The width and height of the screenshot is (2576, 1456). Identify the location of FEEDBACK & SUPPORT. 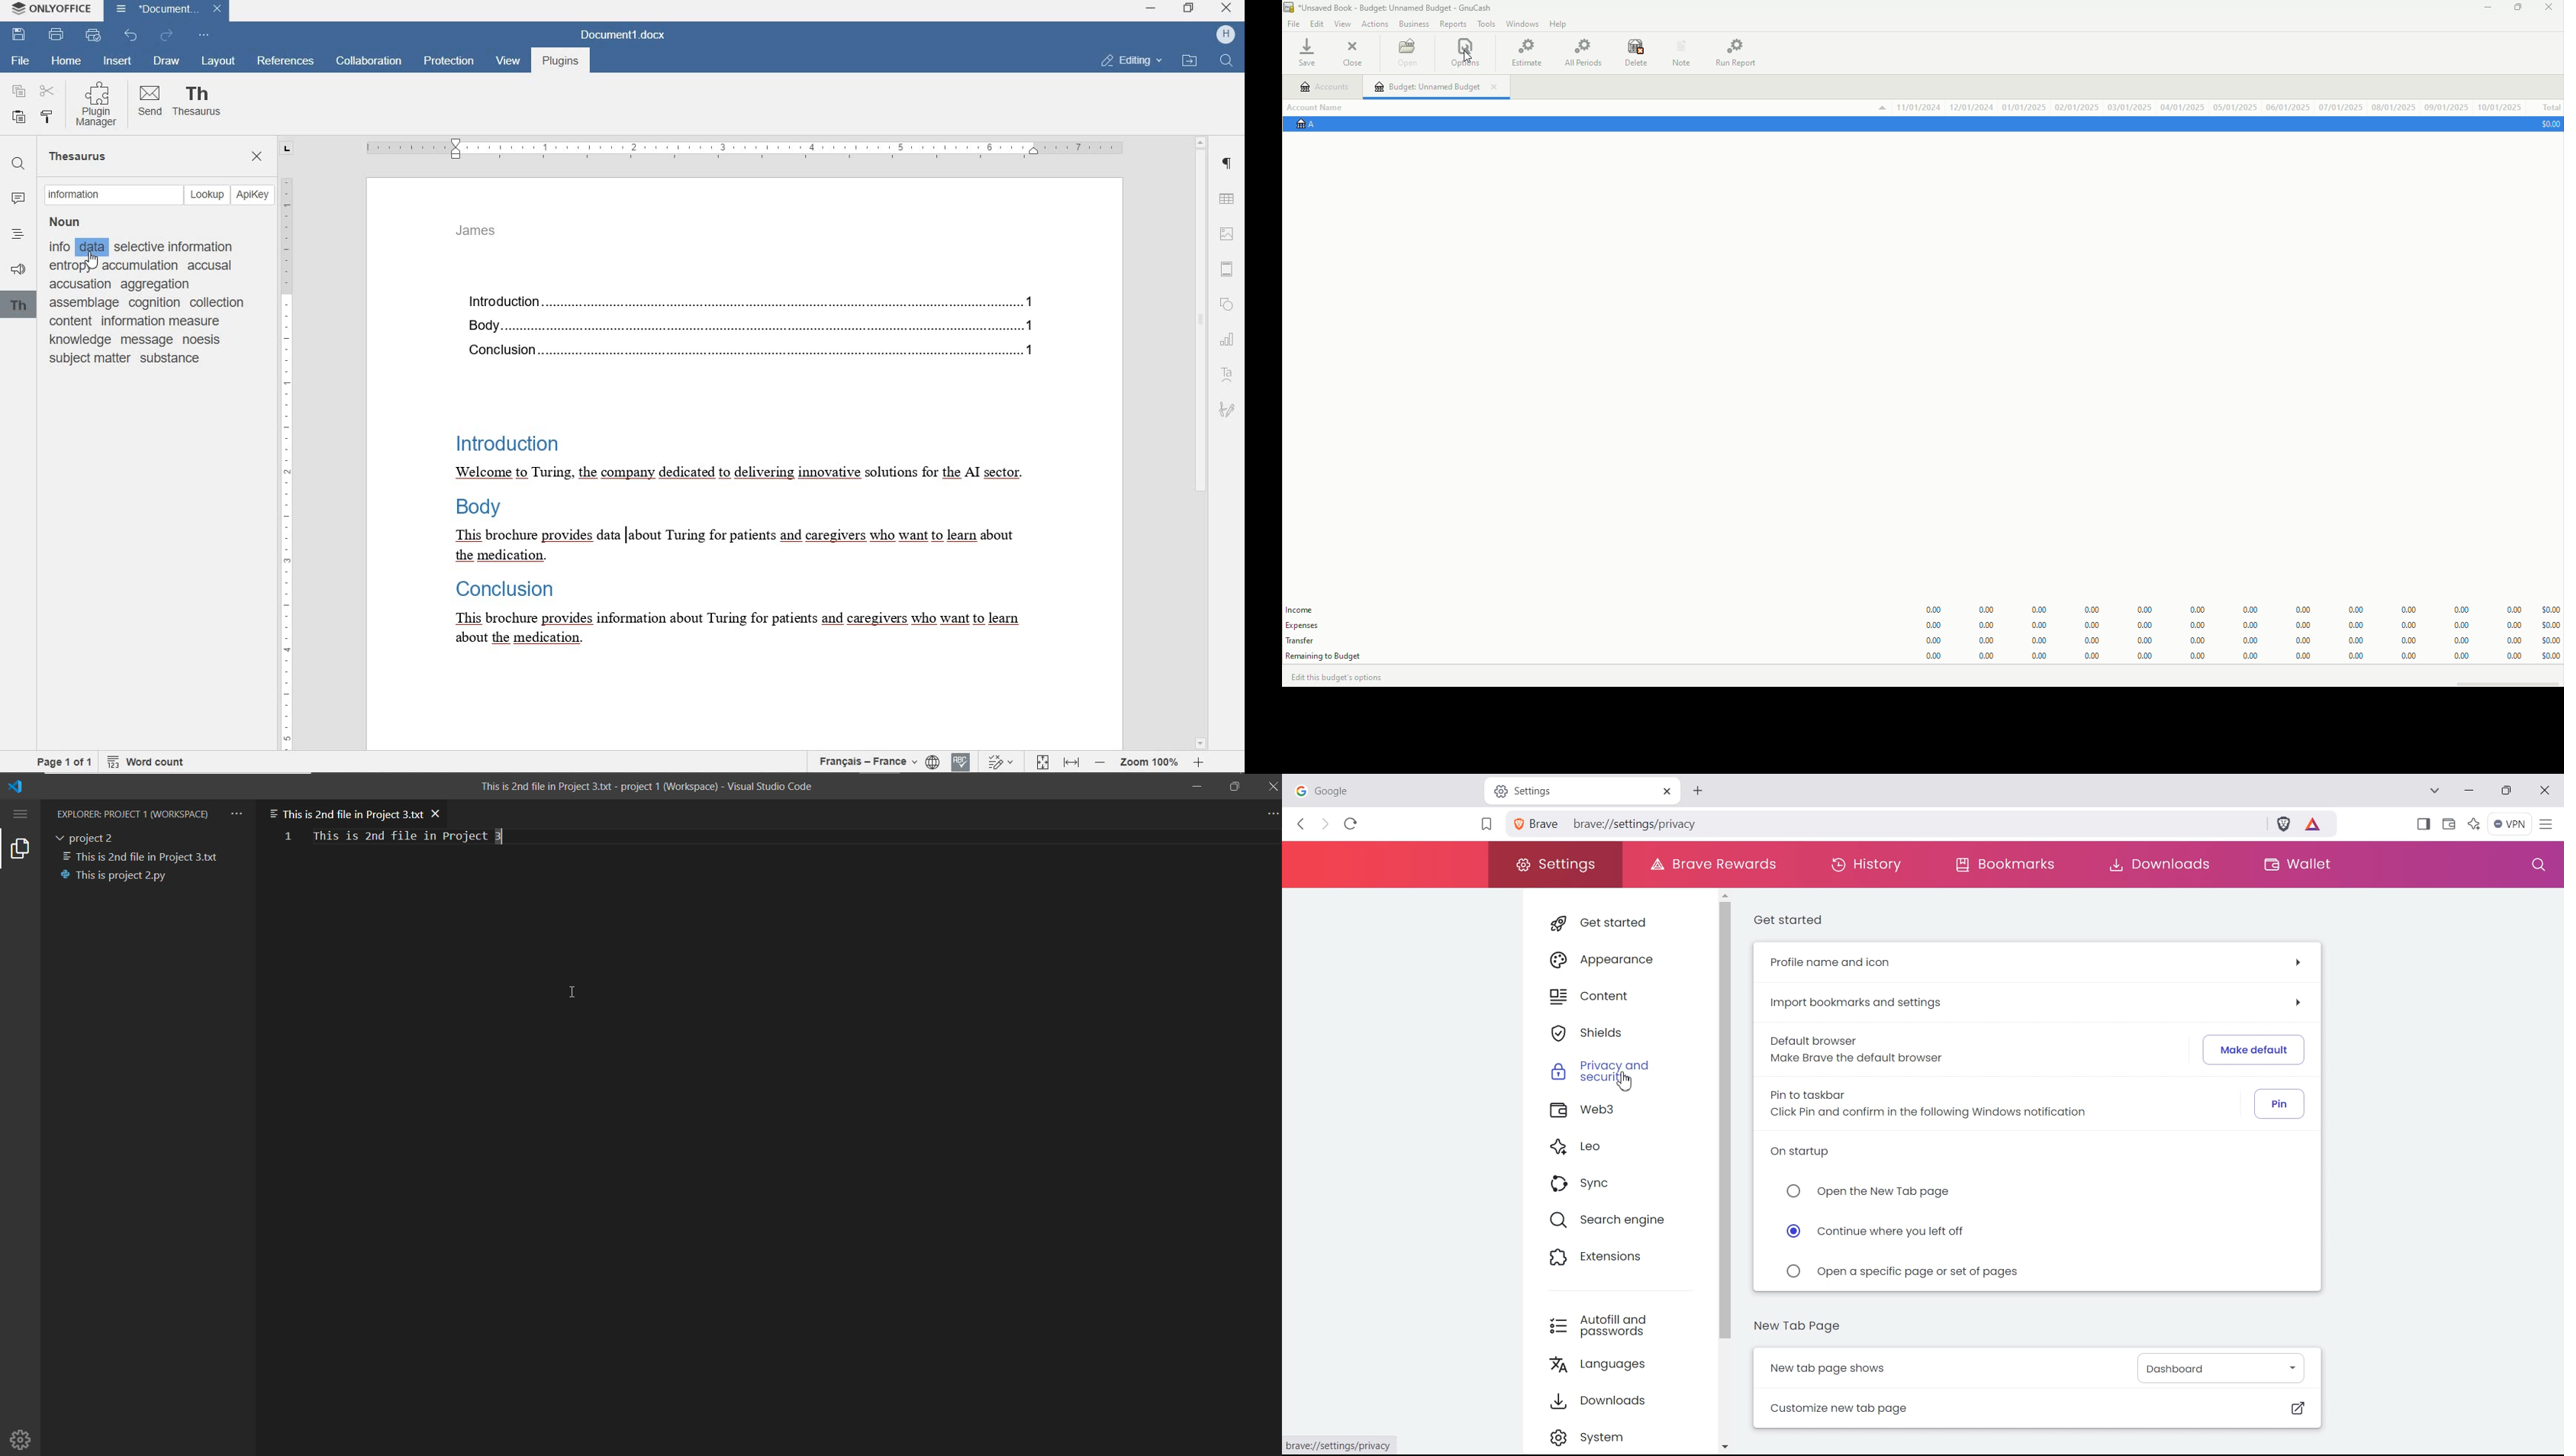
(18, 267).